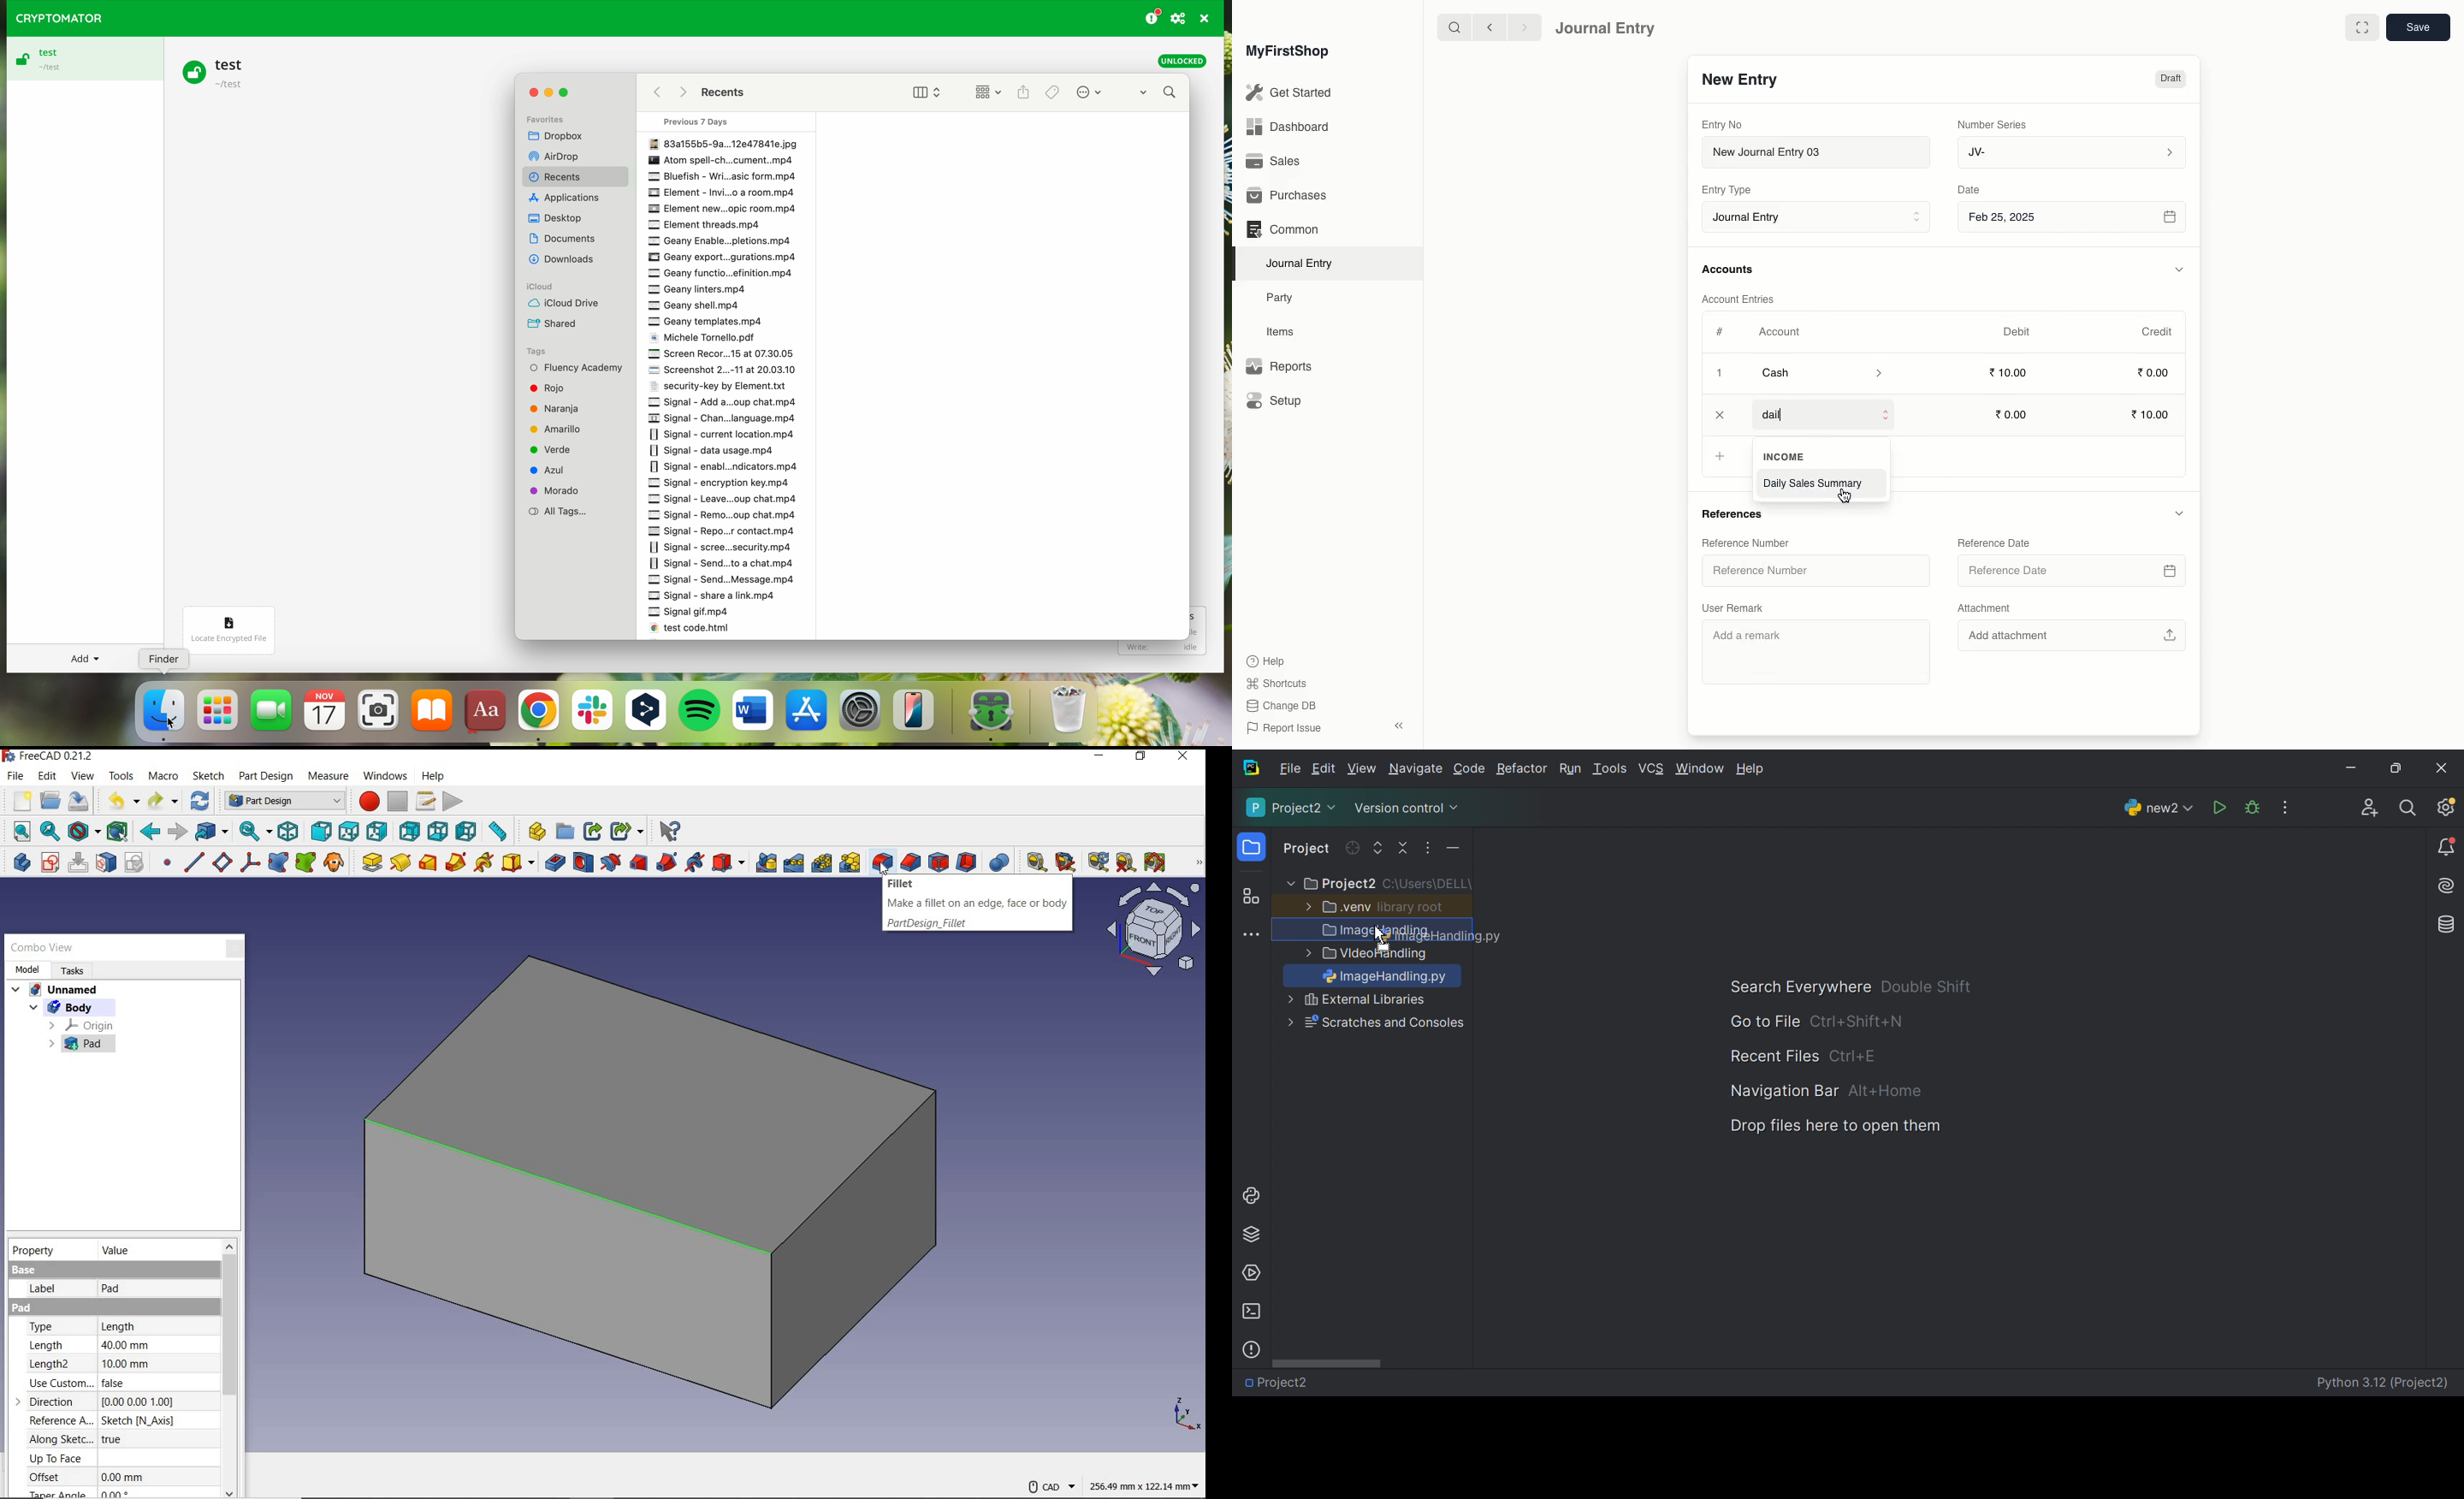 Image resolution: width=2464 pixels, height=1512 pixels. Describe the element at coordinates (1821, 153) in the screenshot. I see `New Journal Entry 03` at that location.